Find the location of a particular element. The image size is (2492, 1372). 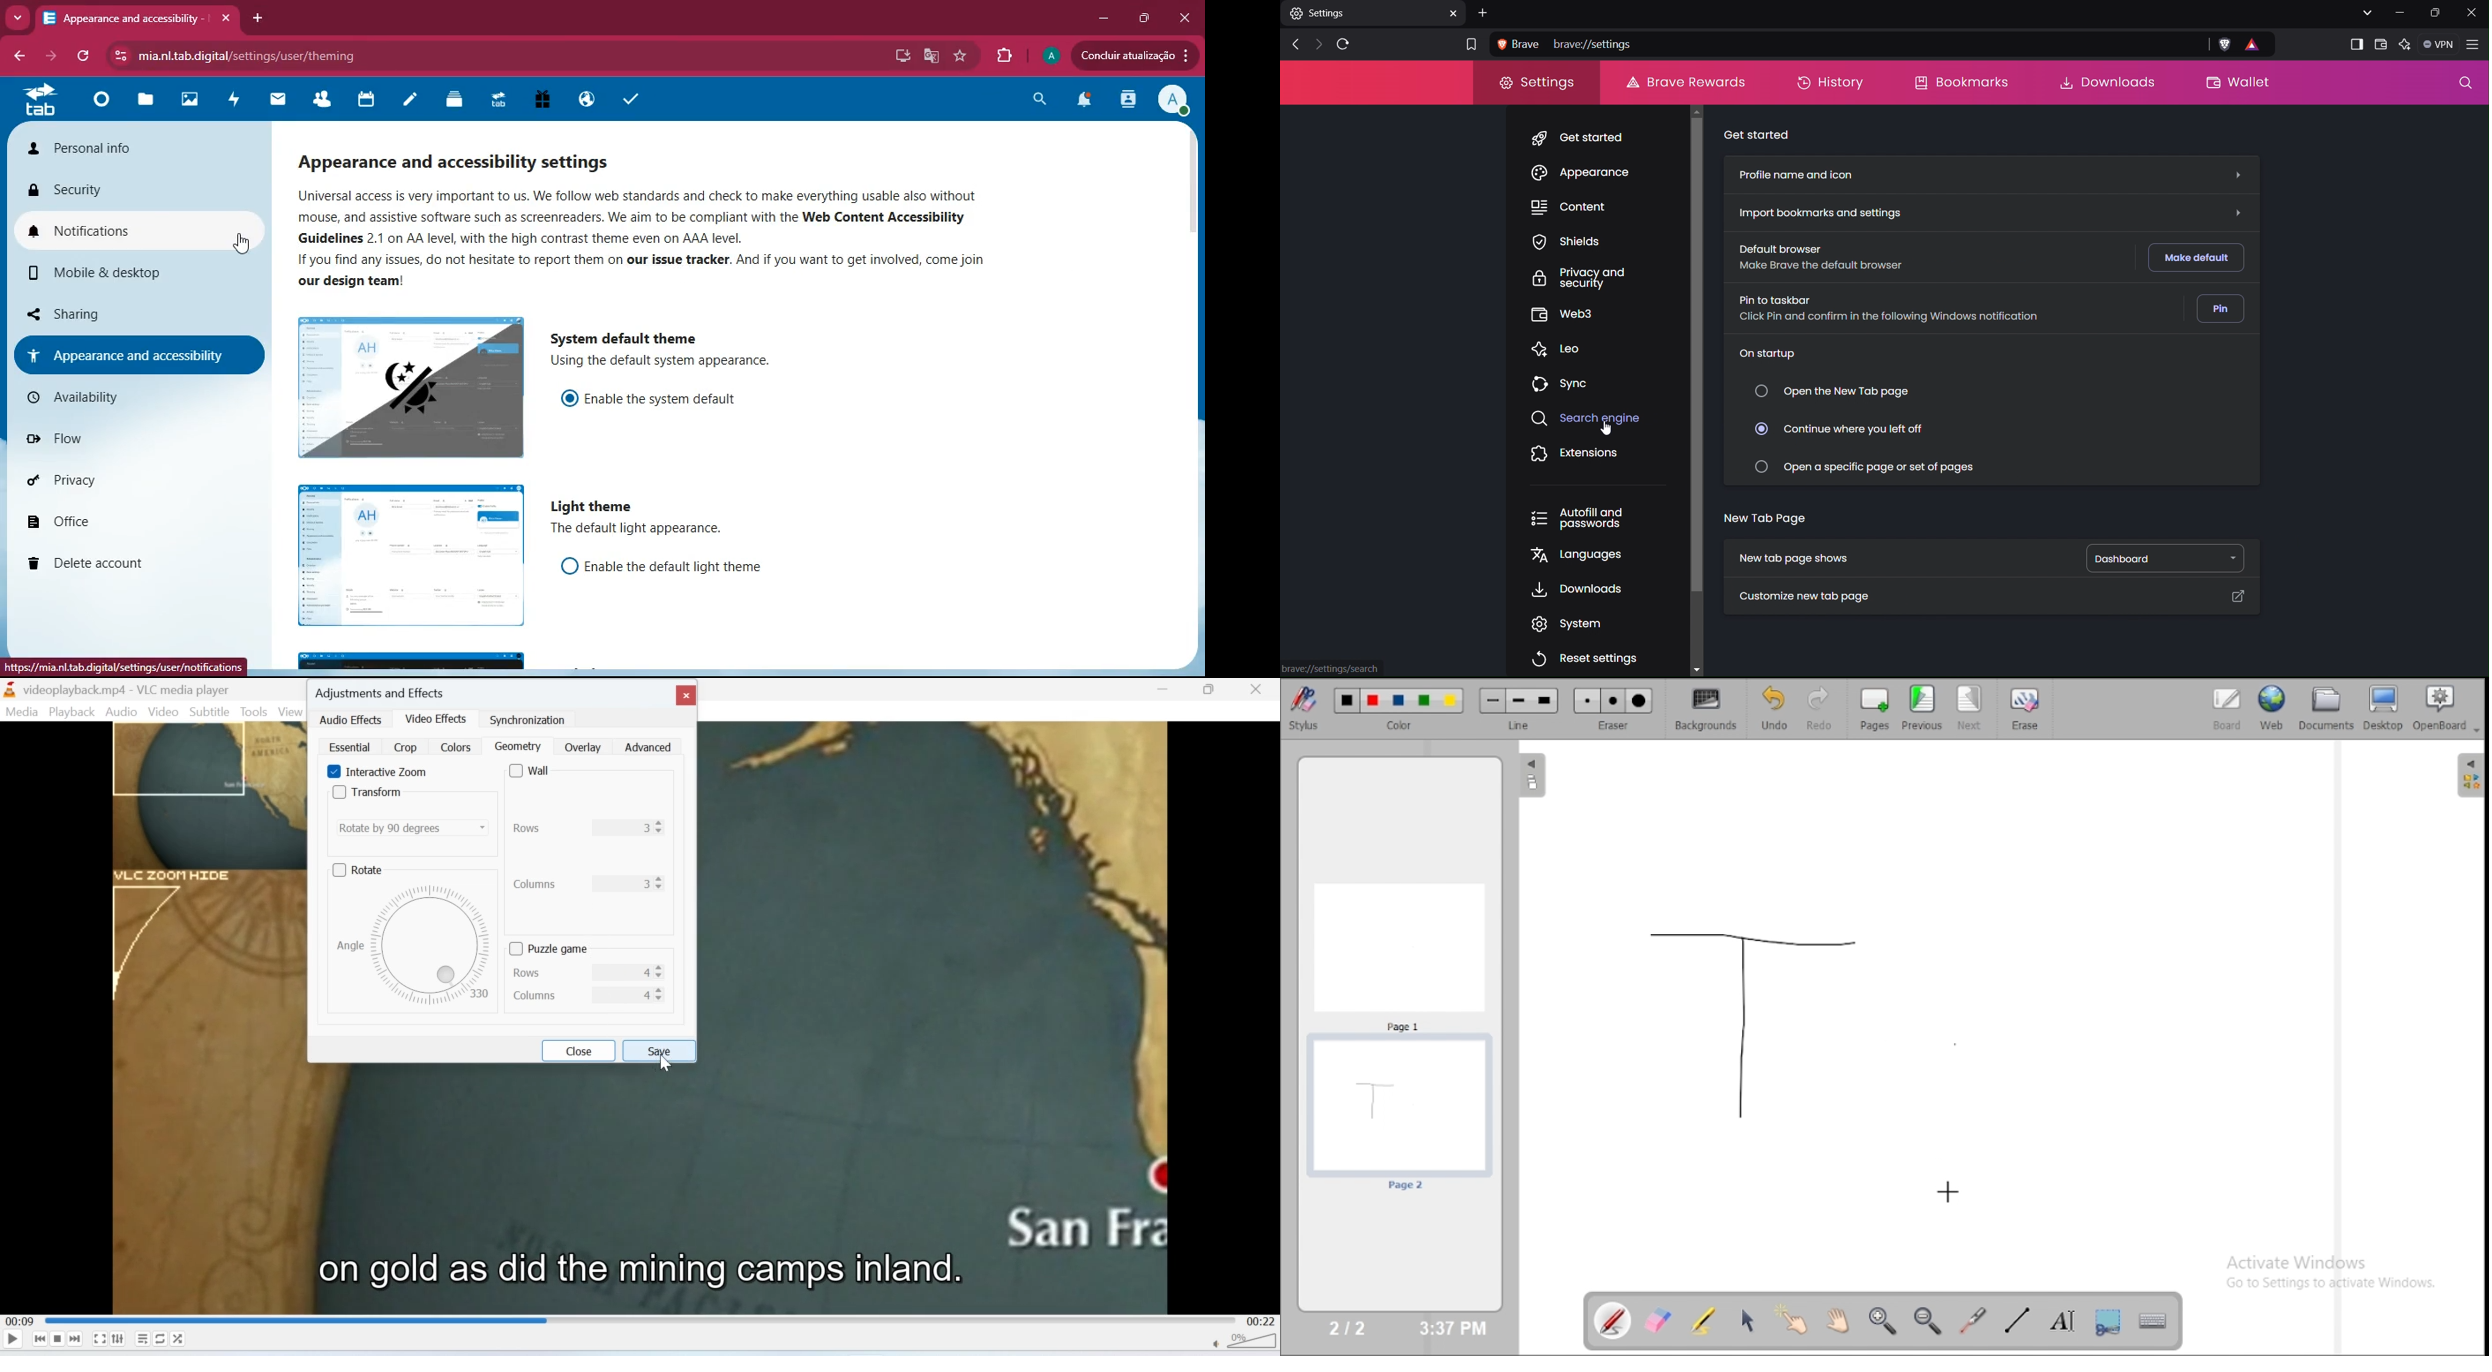

flow is located at coordinates (125, 438).